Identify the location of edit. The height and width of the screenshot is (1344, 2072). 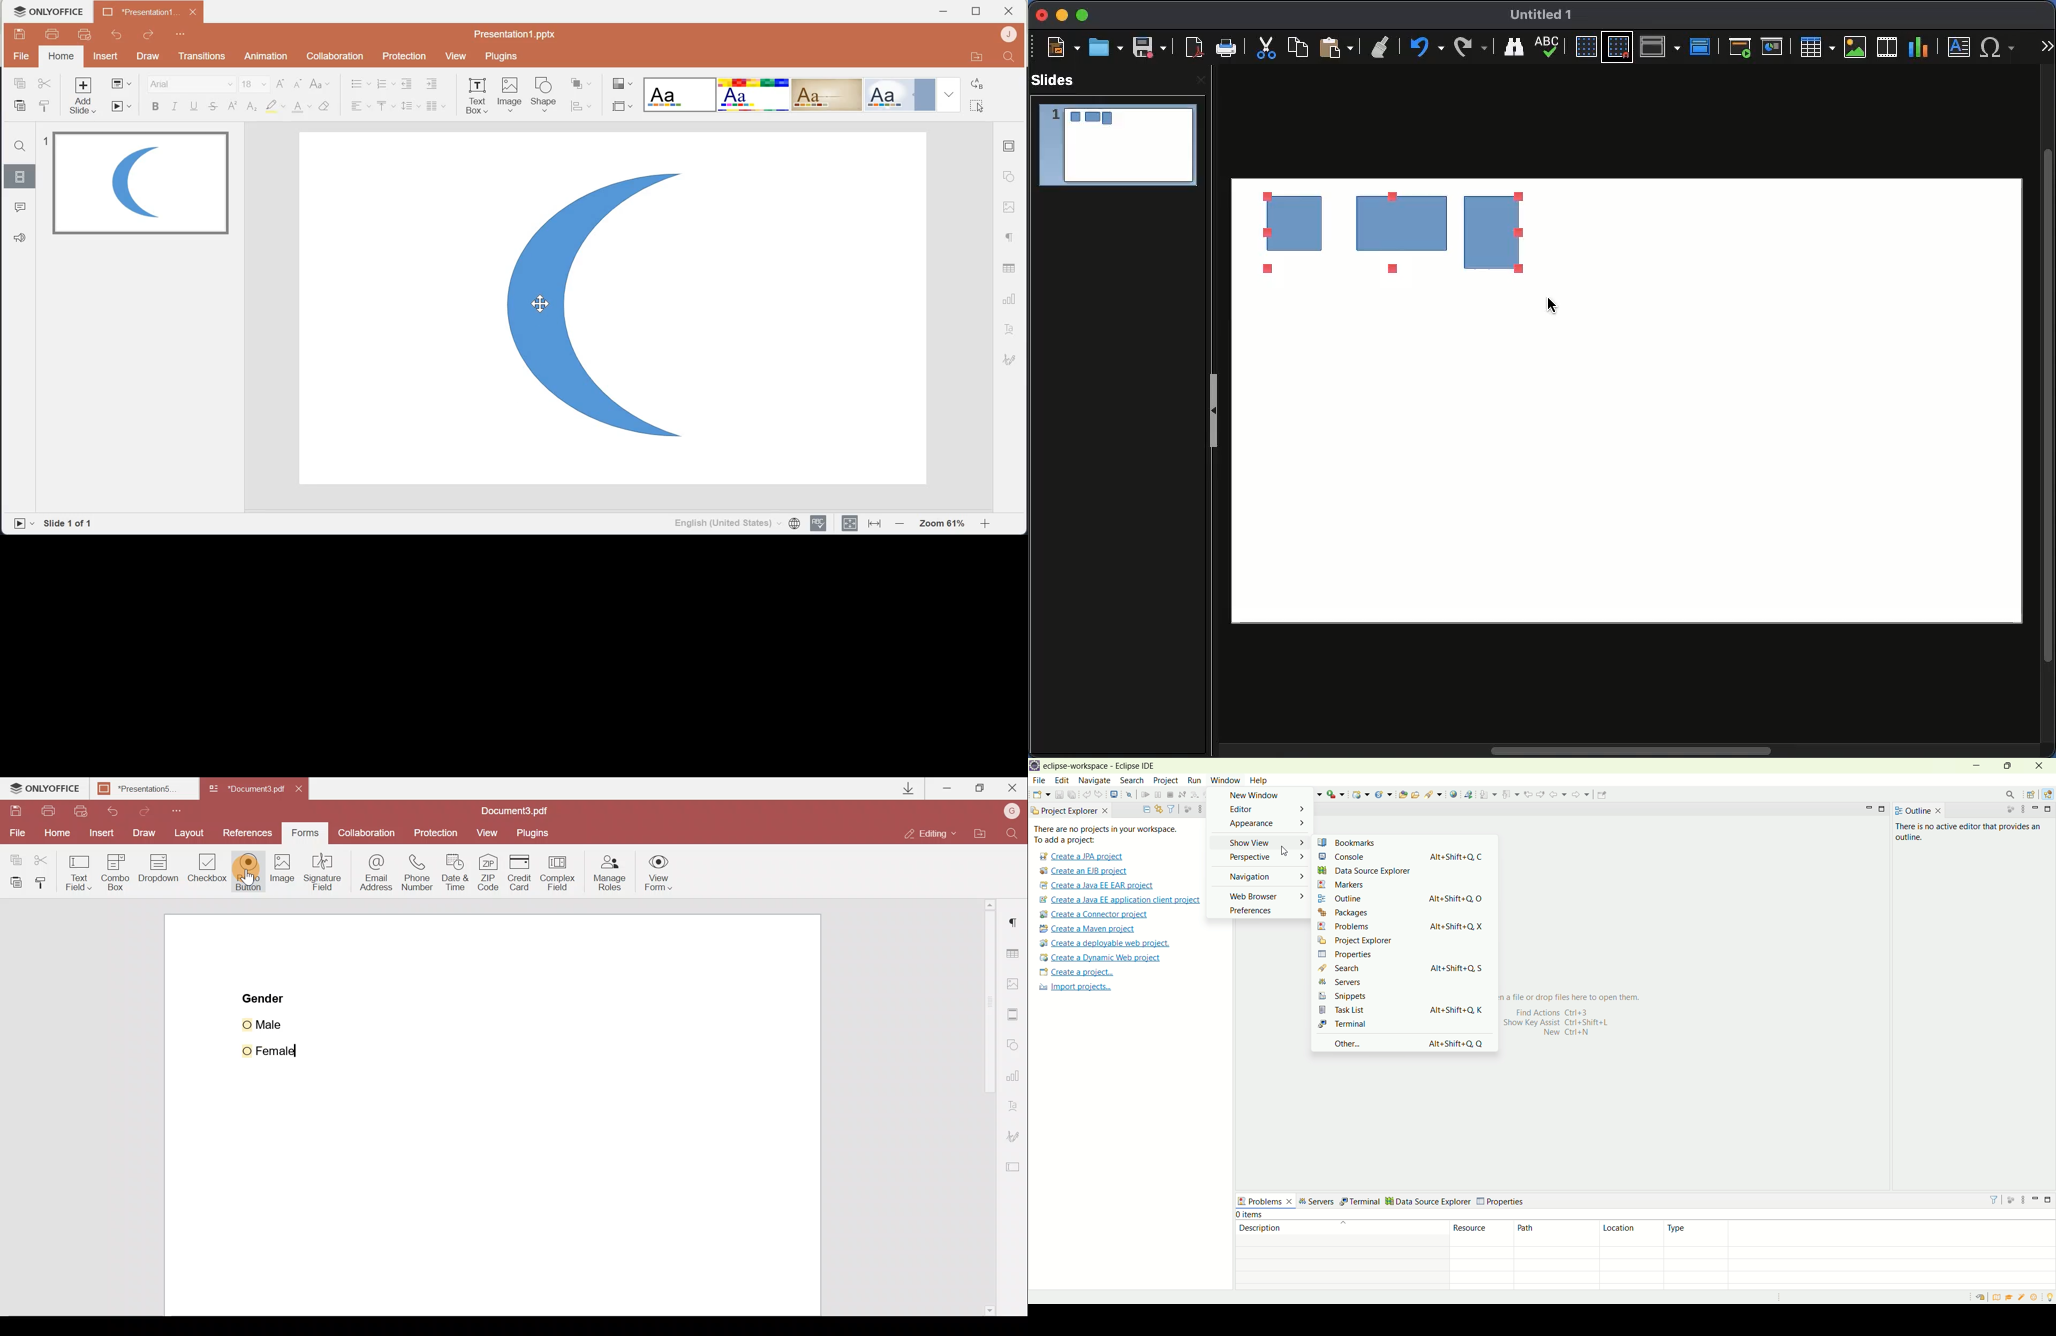
(1063, 780).